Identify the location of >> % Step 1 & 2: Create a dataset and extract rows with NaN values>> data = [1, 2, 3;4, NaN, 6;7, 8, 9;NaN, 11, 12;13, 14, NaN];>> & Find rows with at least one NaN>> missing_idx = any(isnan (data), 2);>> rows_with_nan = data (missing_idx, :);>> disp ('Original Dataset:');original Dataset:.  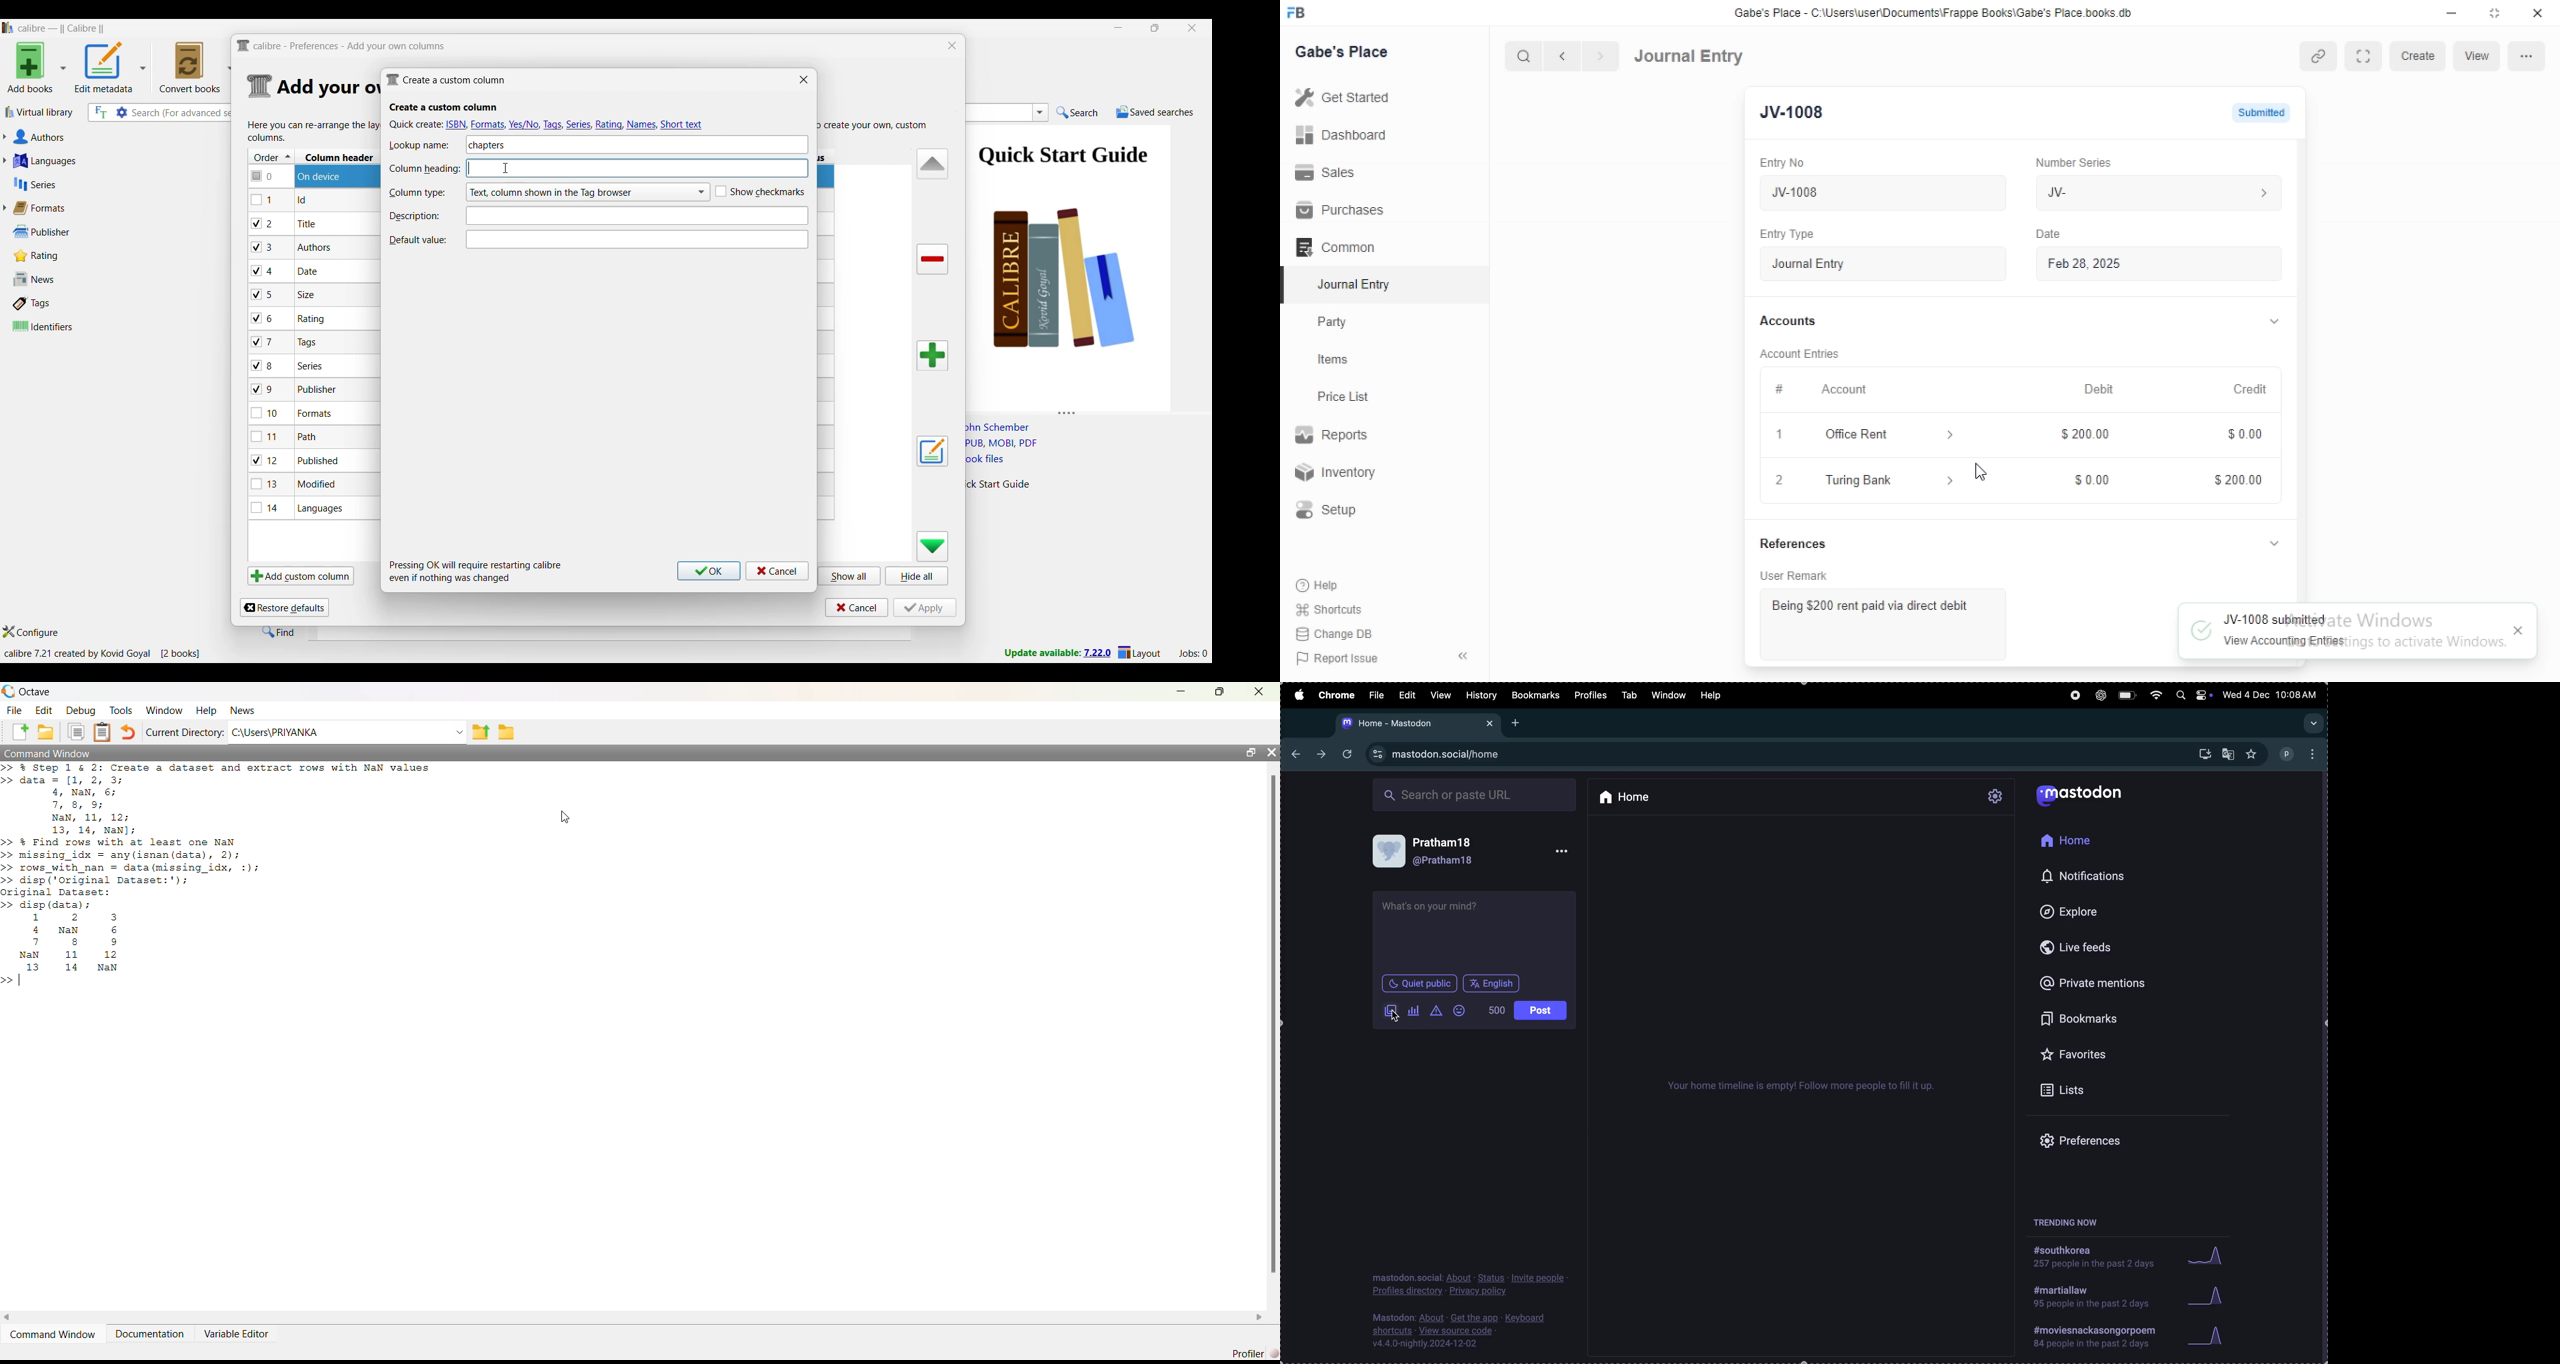
(219, 829).